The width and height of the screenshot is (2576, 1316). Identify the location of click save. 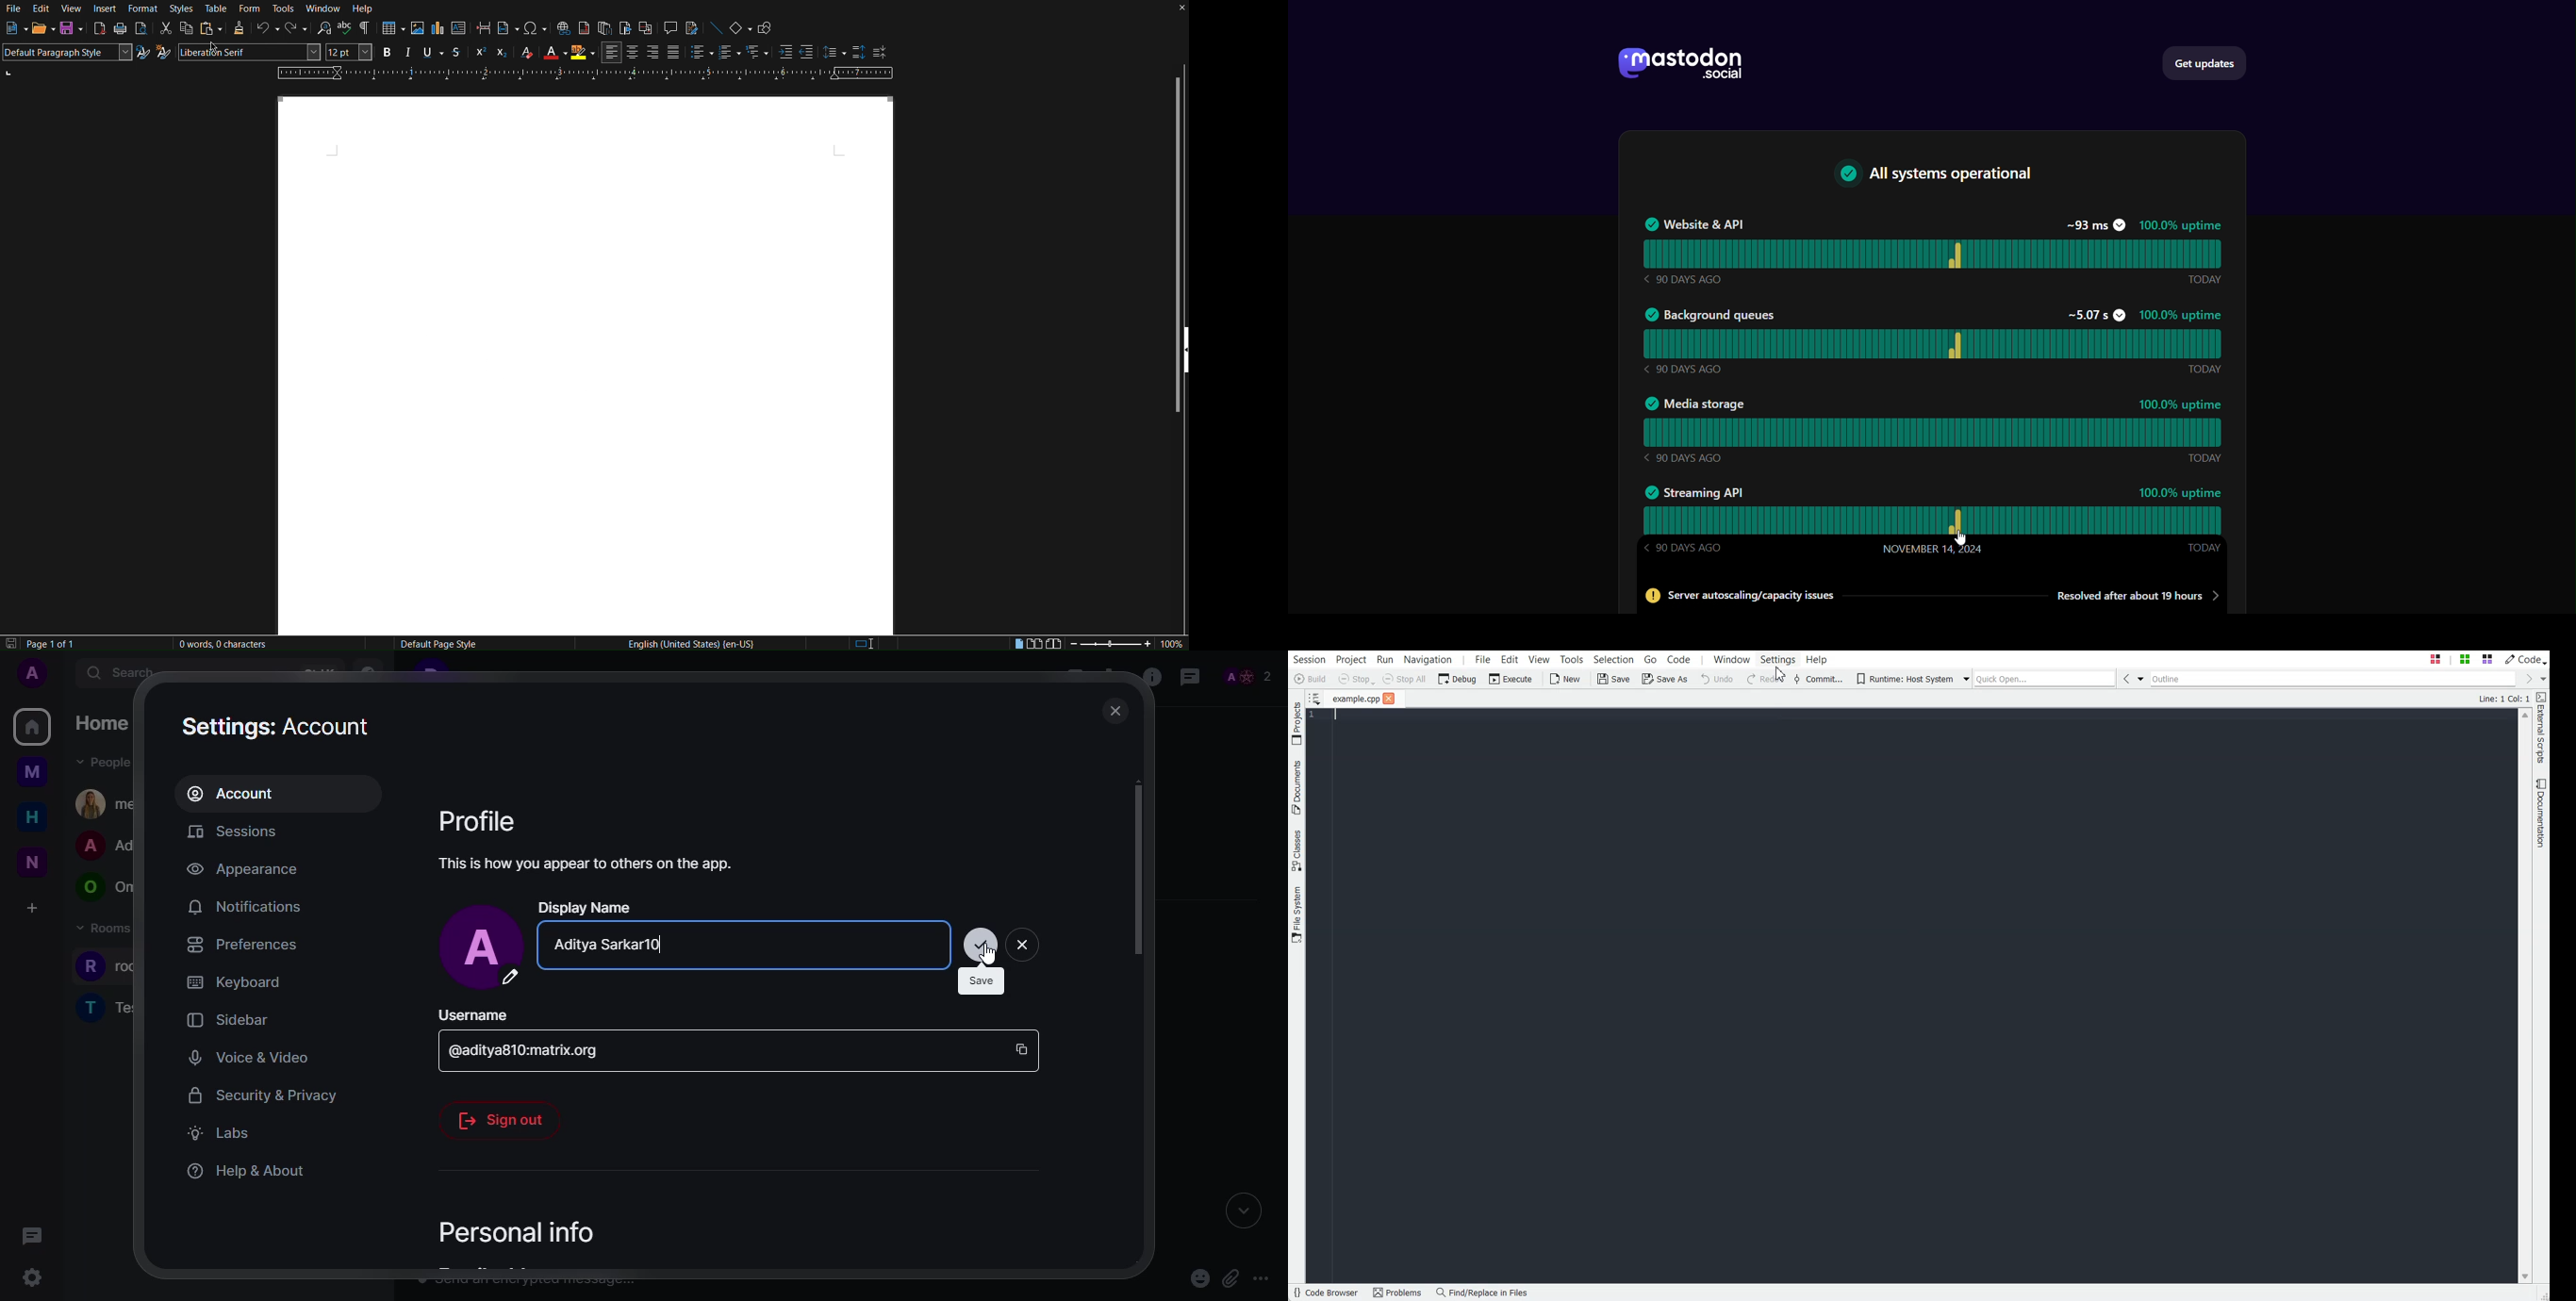
(982, 945).